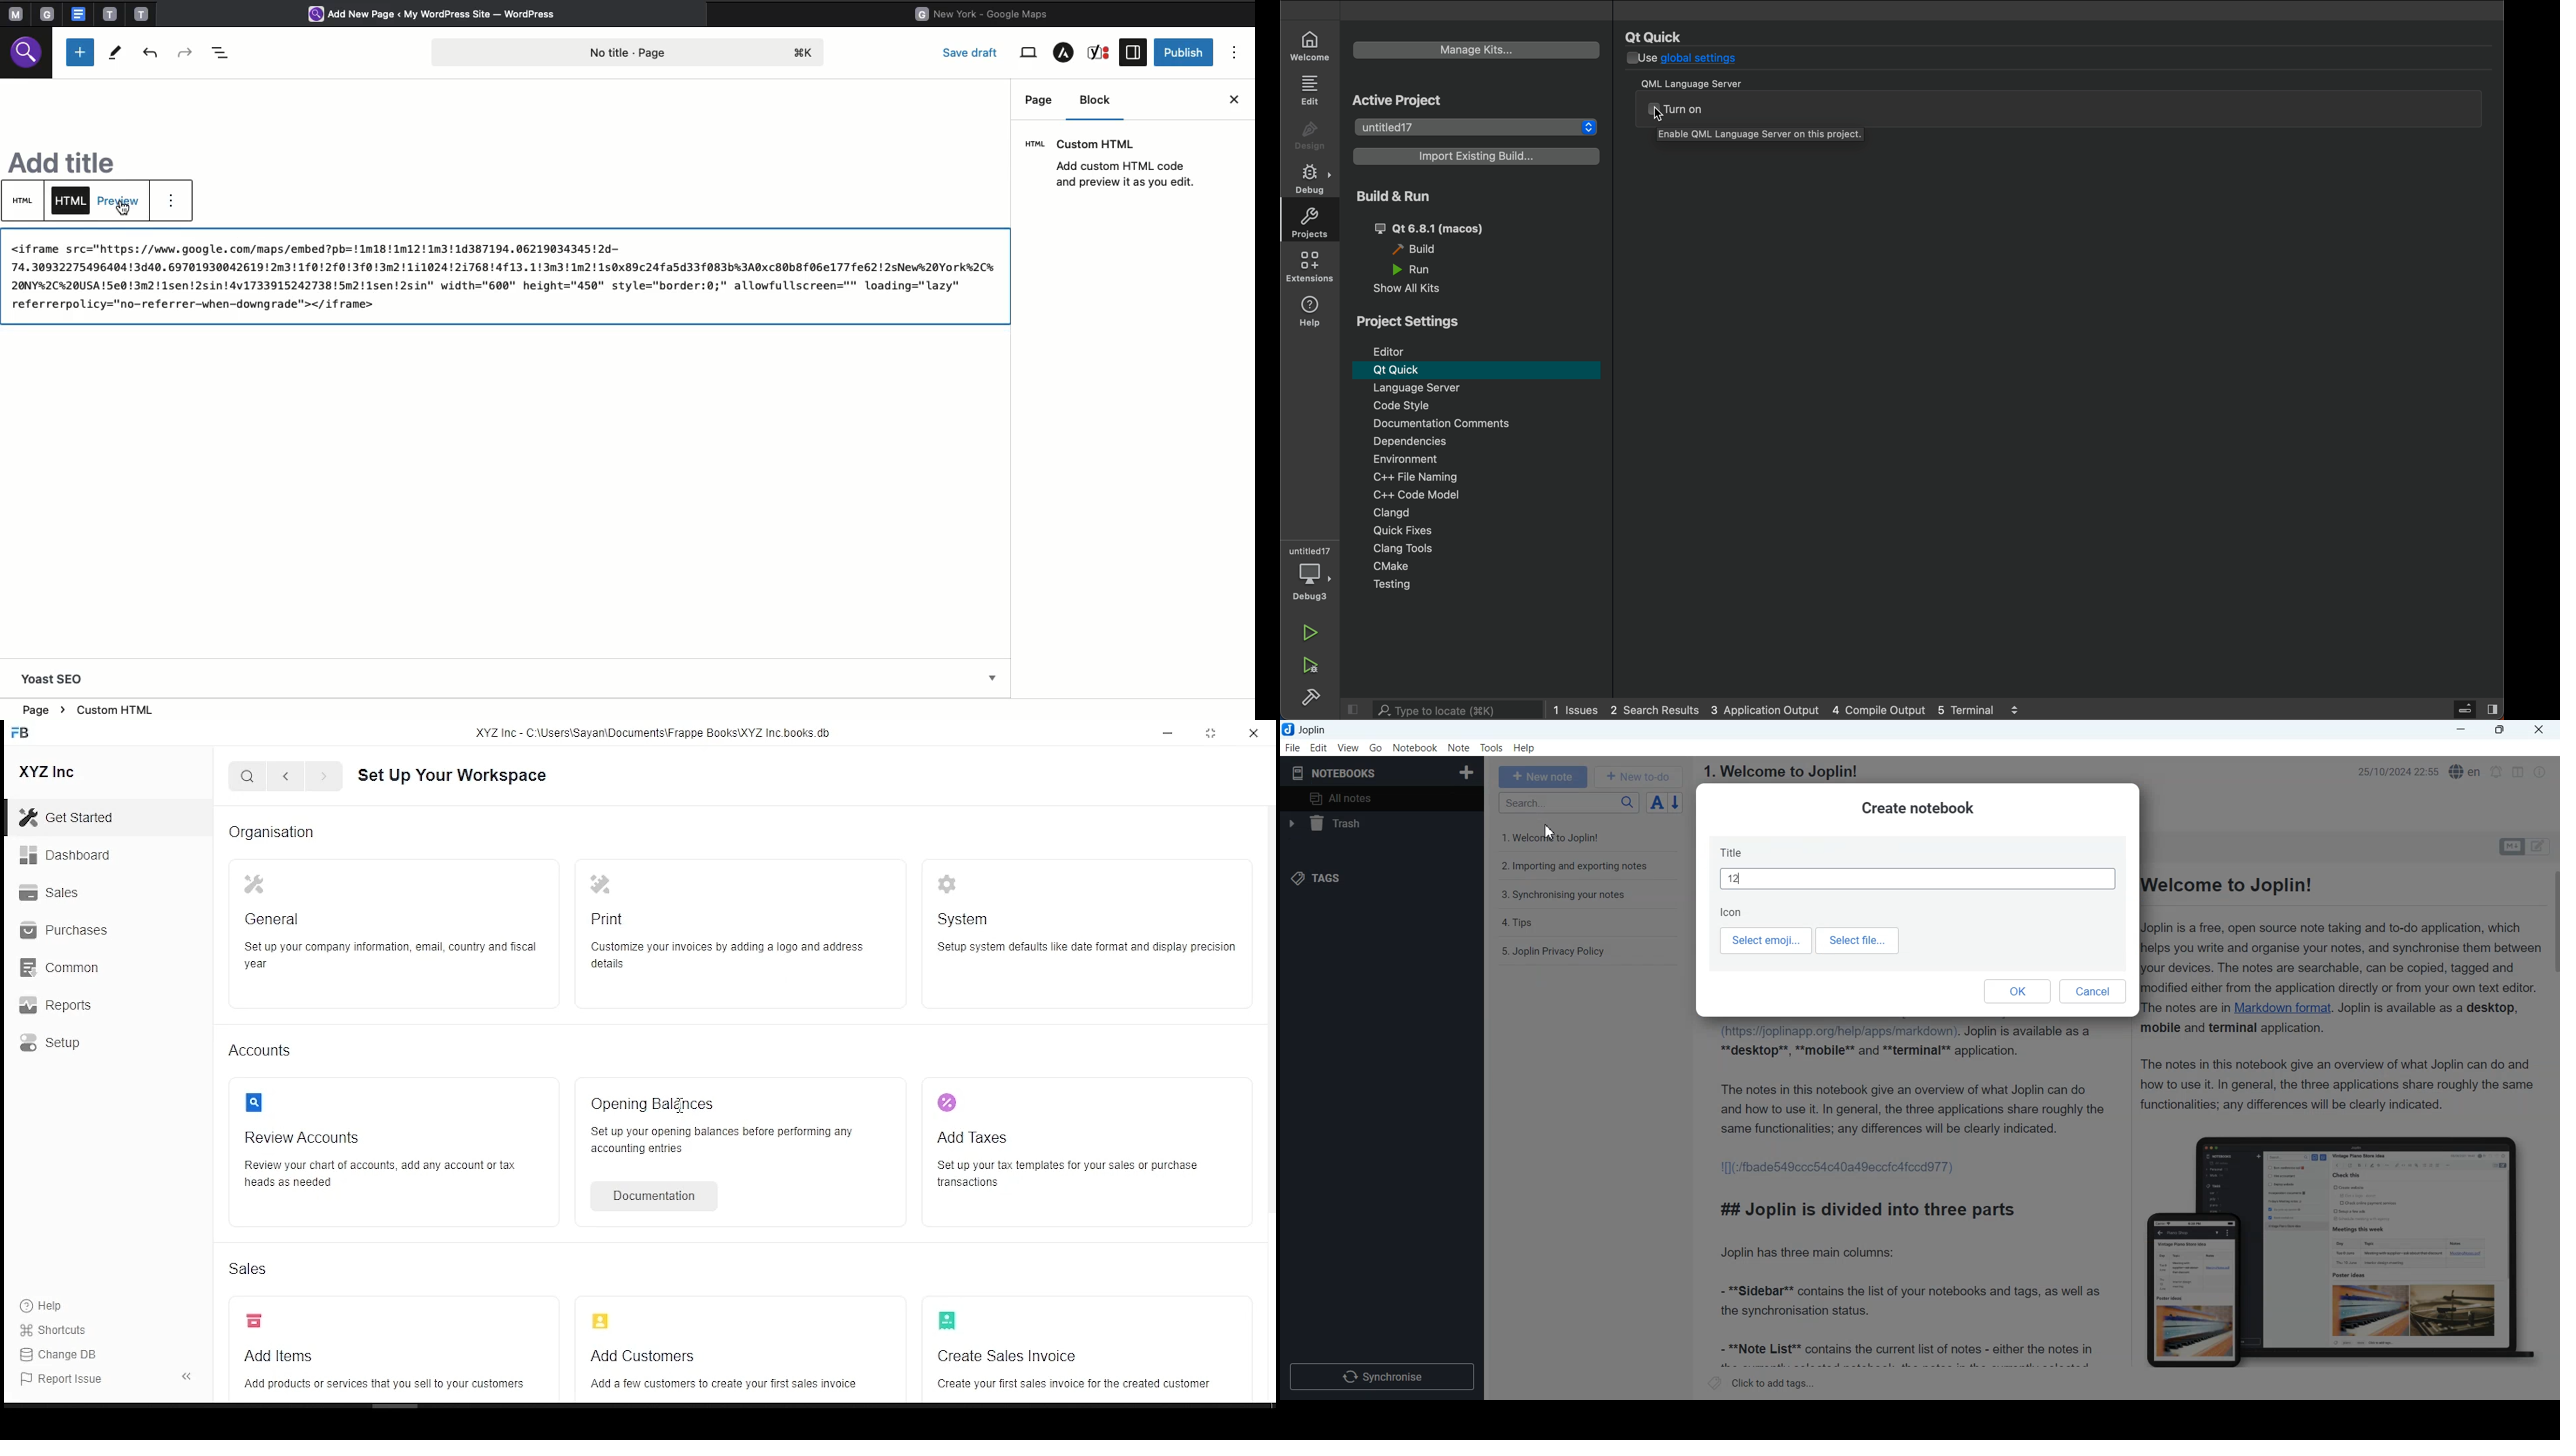  What do you see at coordinates (68, 857) in the screenshot?
I see `Dashboard` at bounding box center [68, 857].